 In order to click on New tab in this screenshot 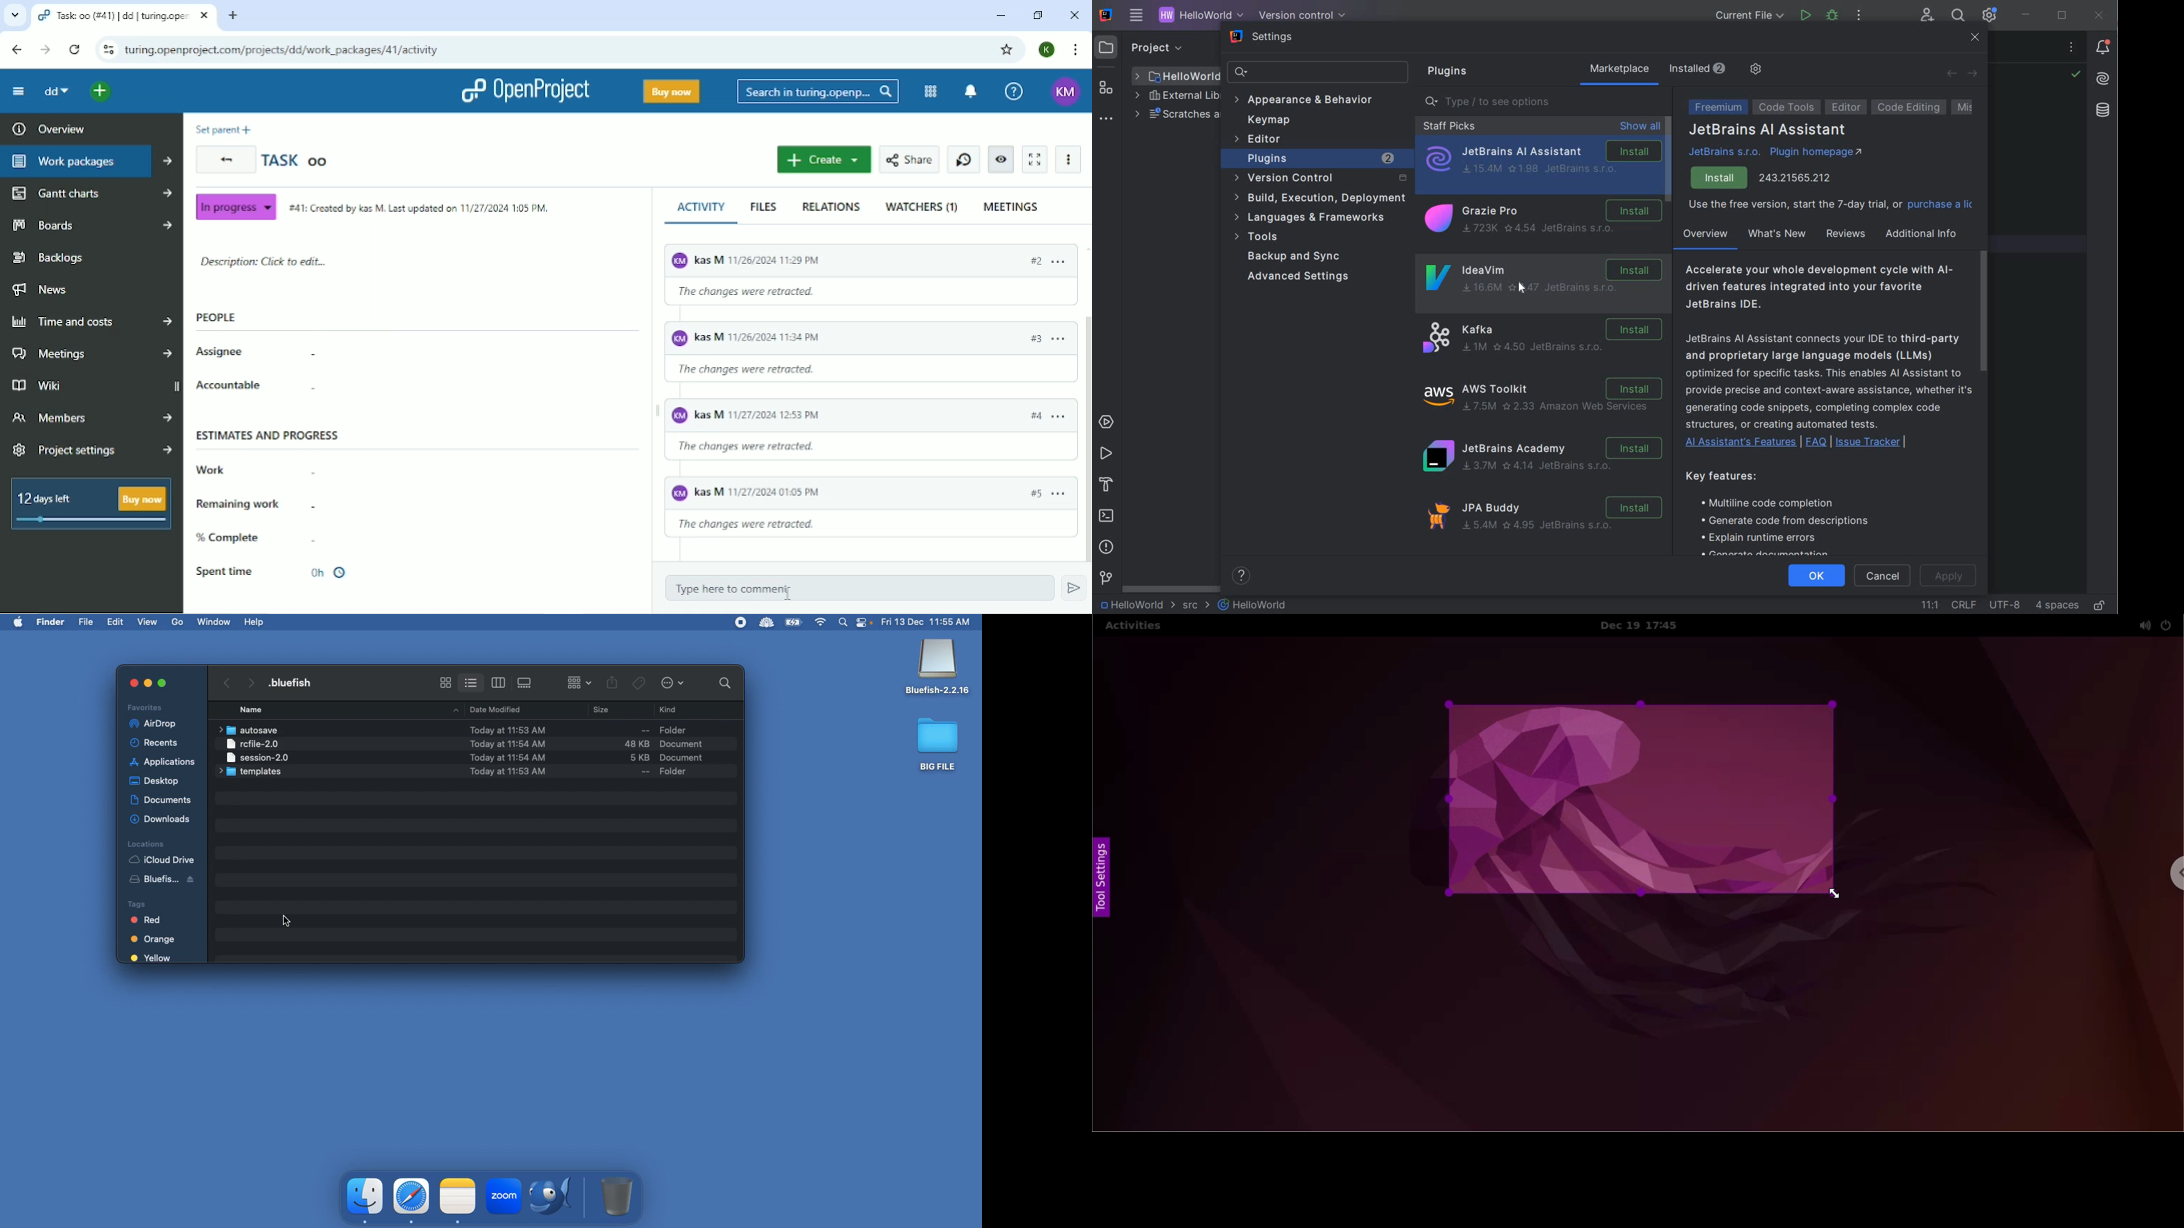, I will do `click(234, 16)`.